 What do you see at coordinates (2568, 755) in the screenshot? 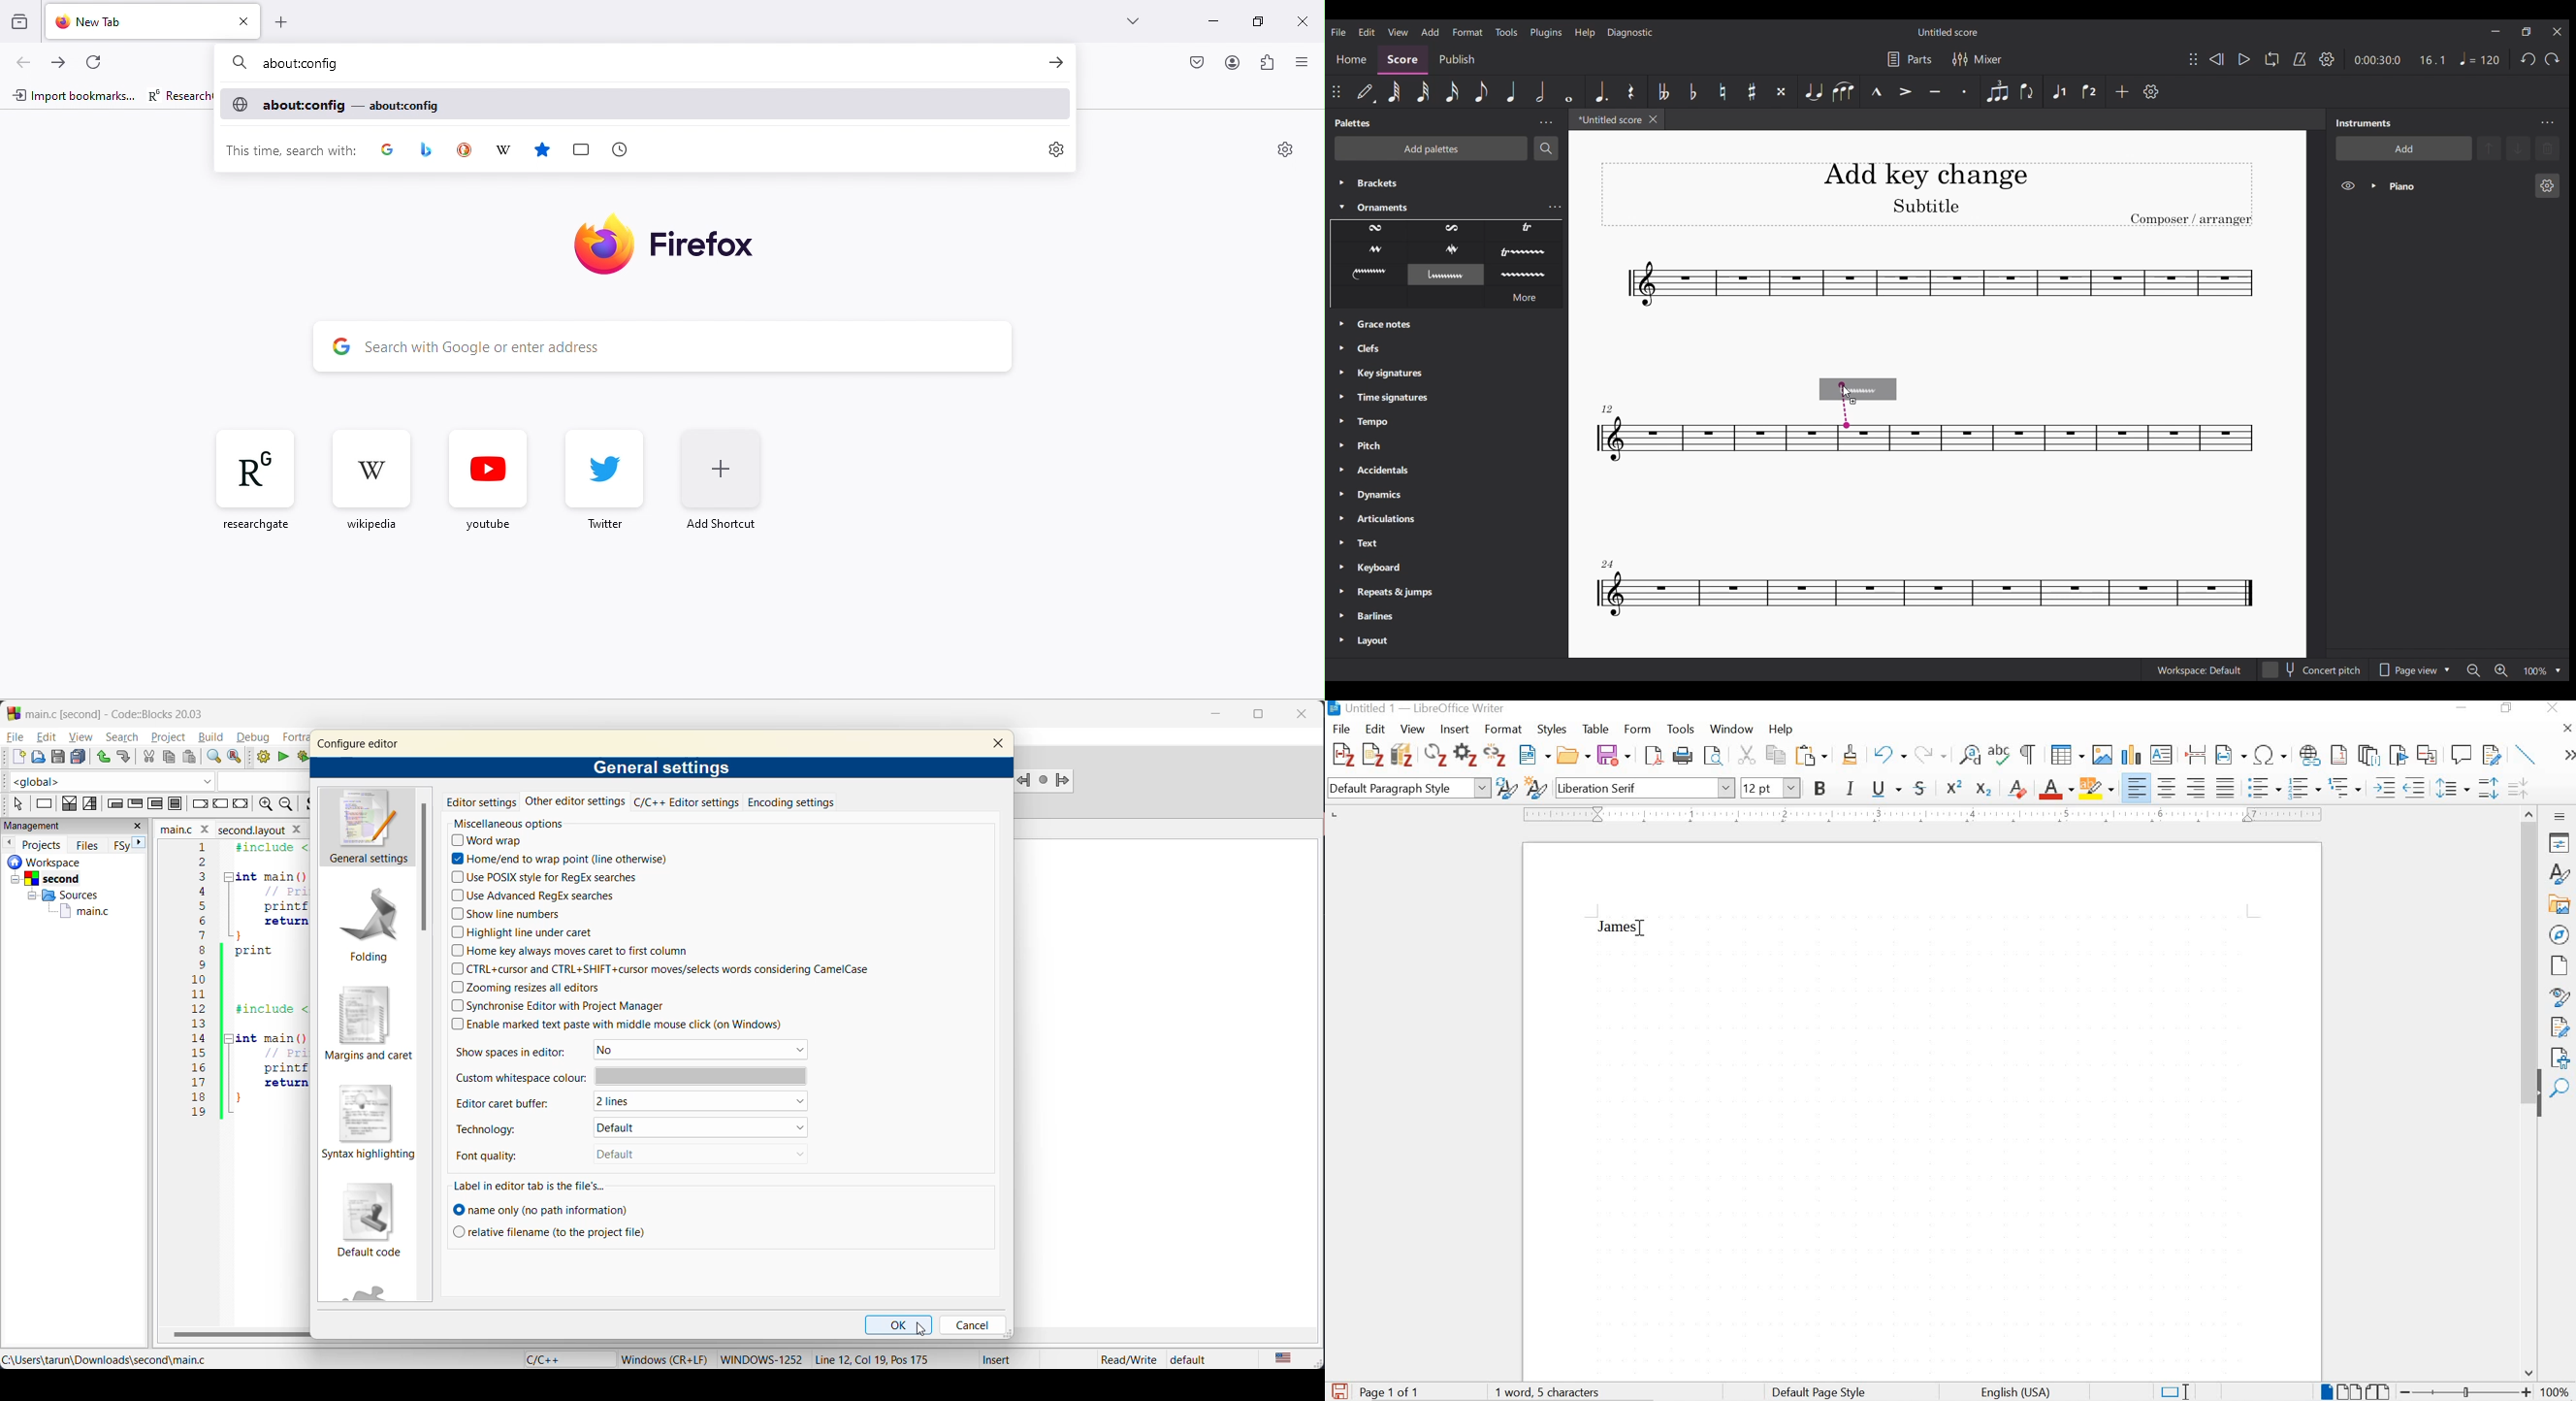
I see `expand` at bounding box center [2568, 755].